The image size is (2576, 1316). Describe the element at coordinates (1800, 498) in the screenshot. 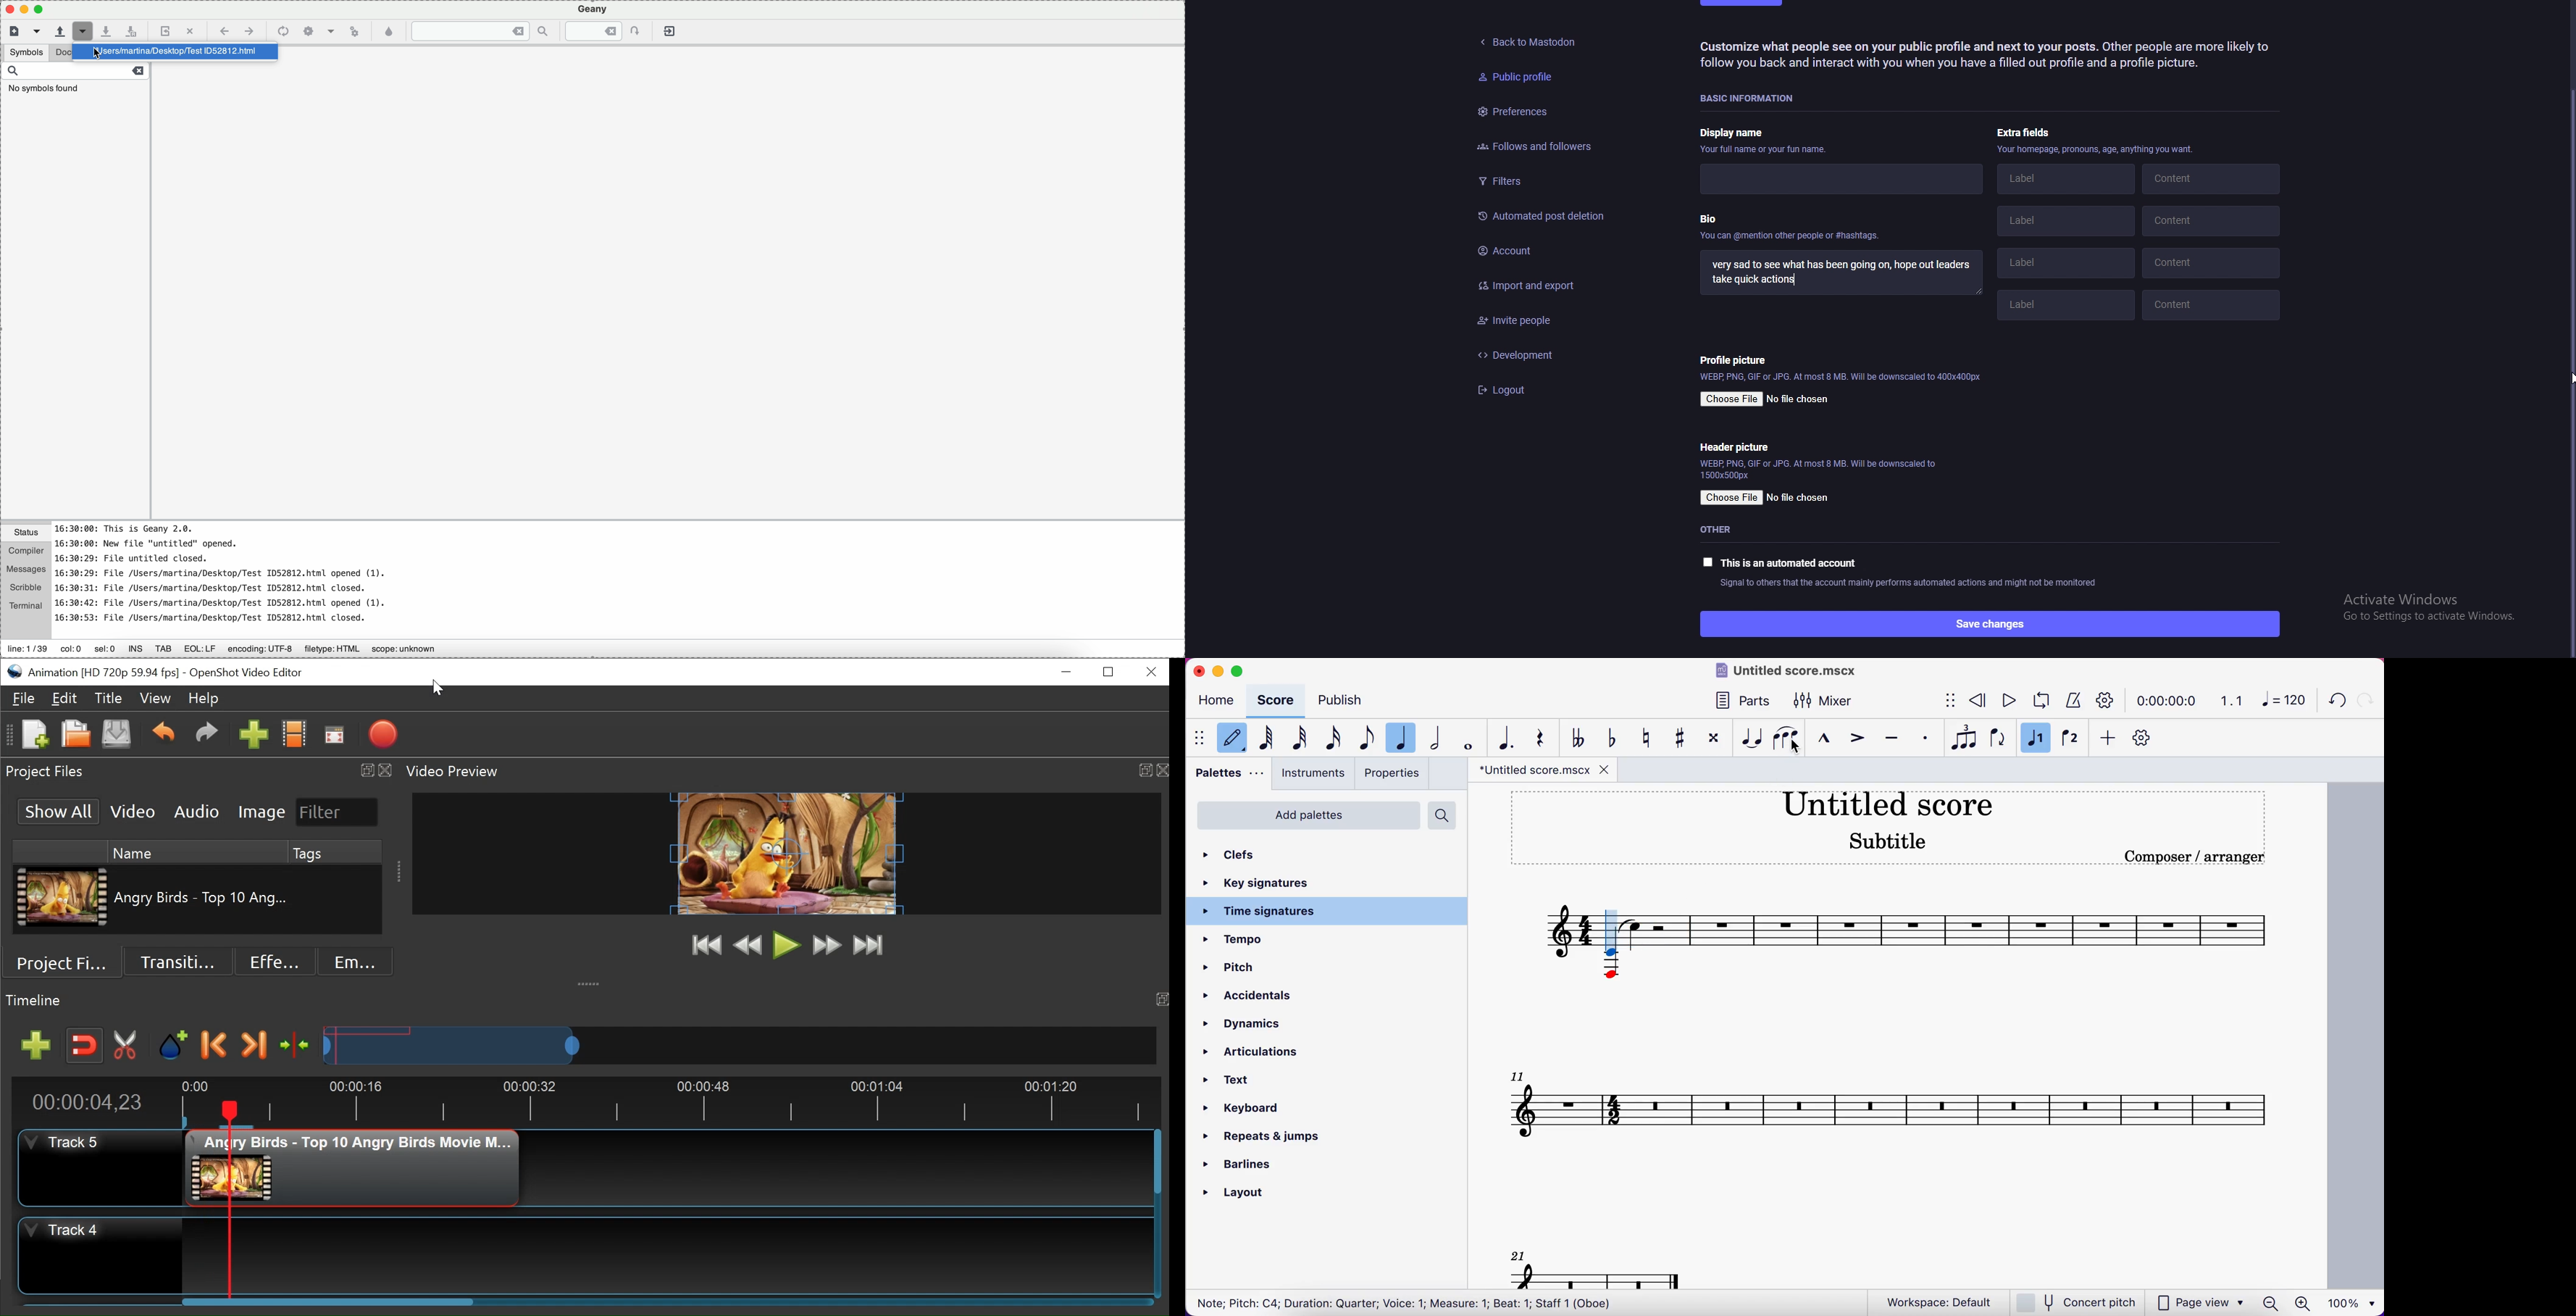

I see `no file chosen` at that location.